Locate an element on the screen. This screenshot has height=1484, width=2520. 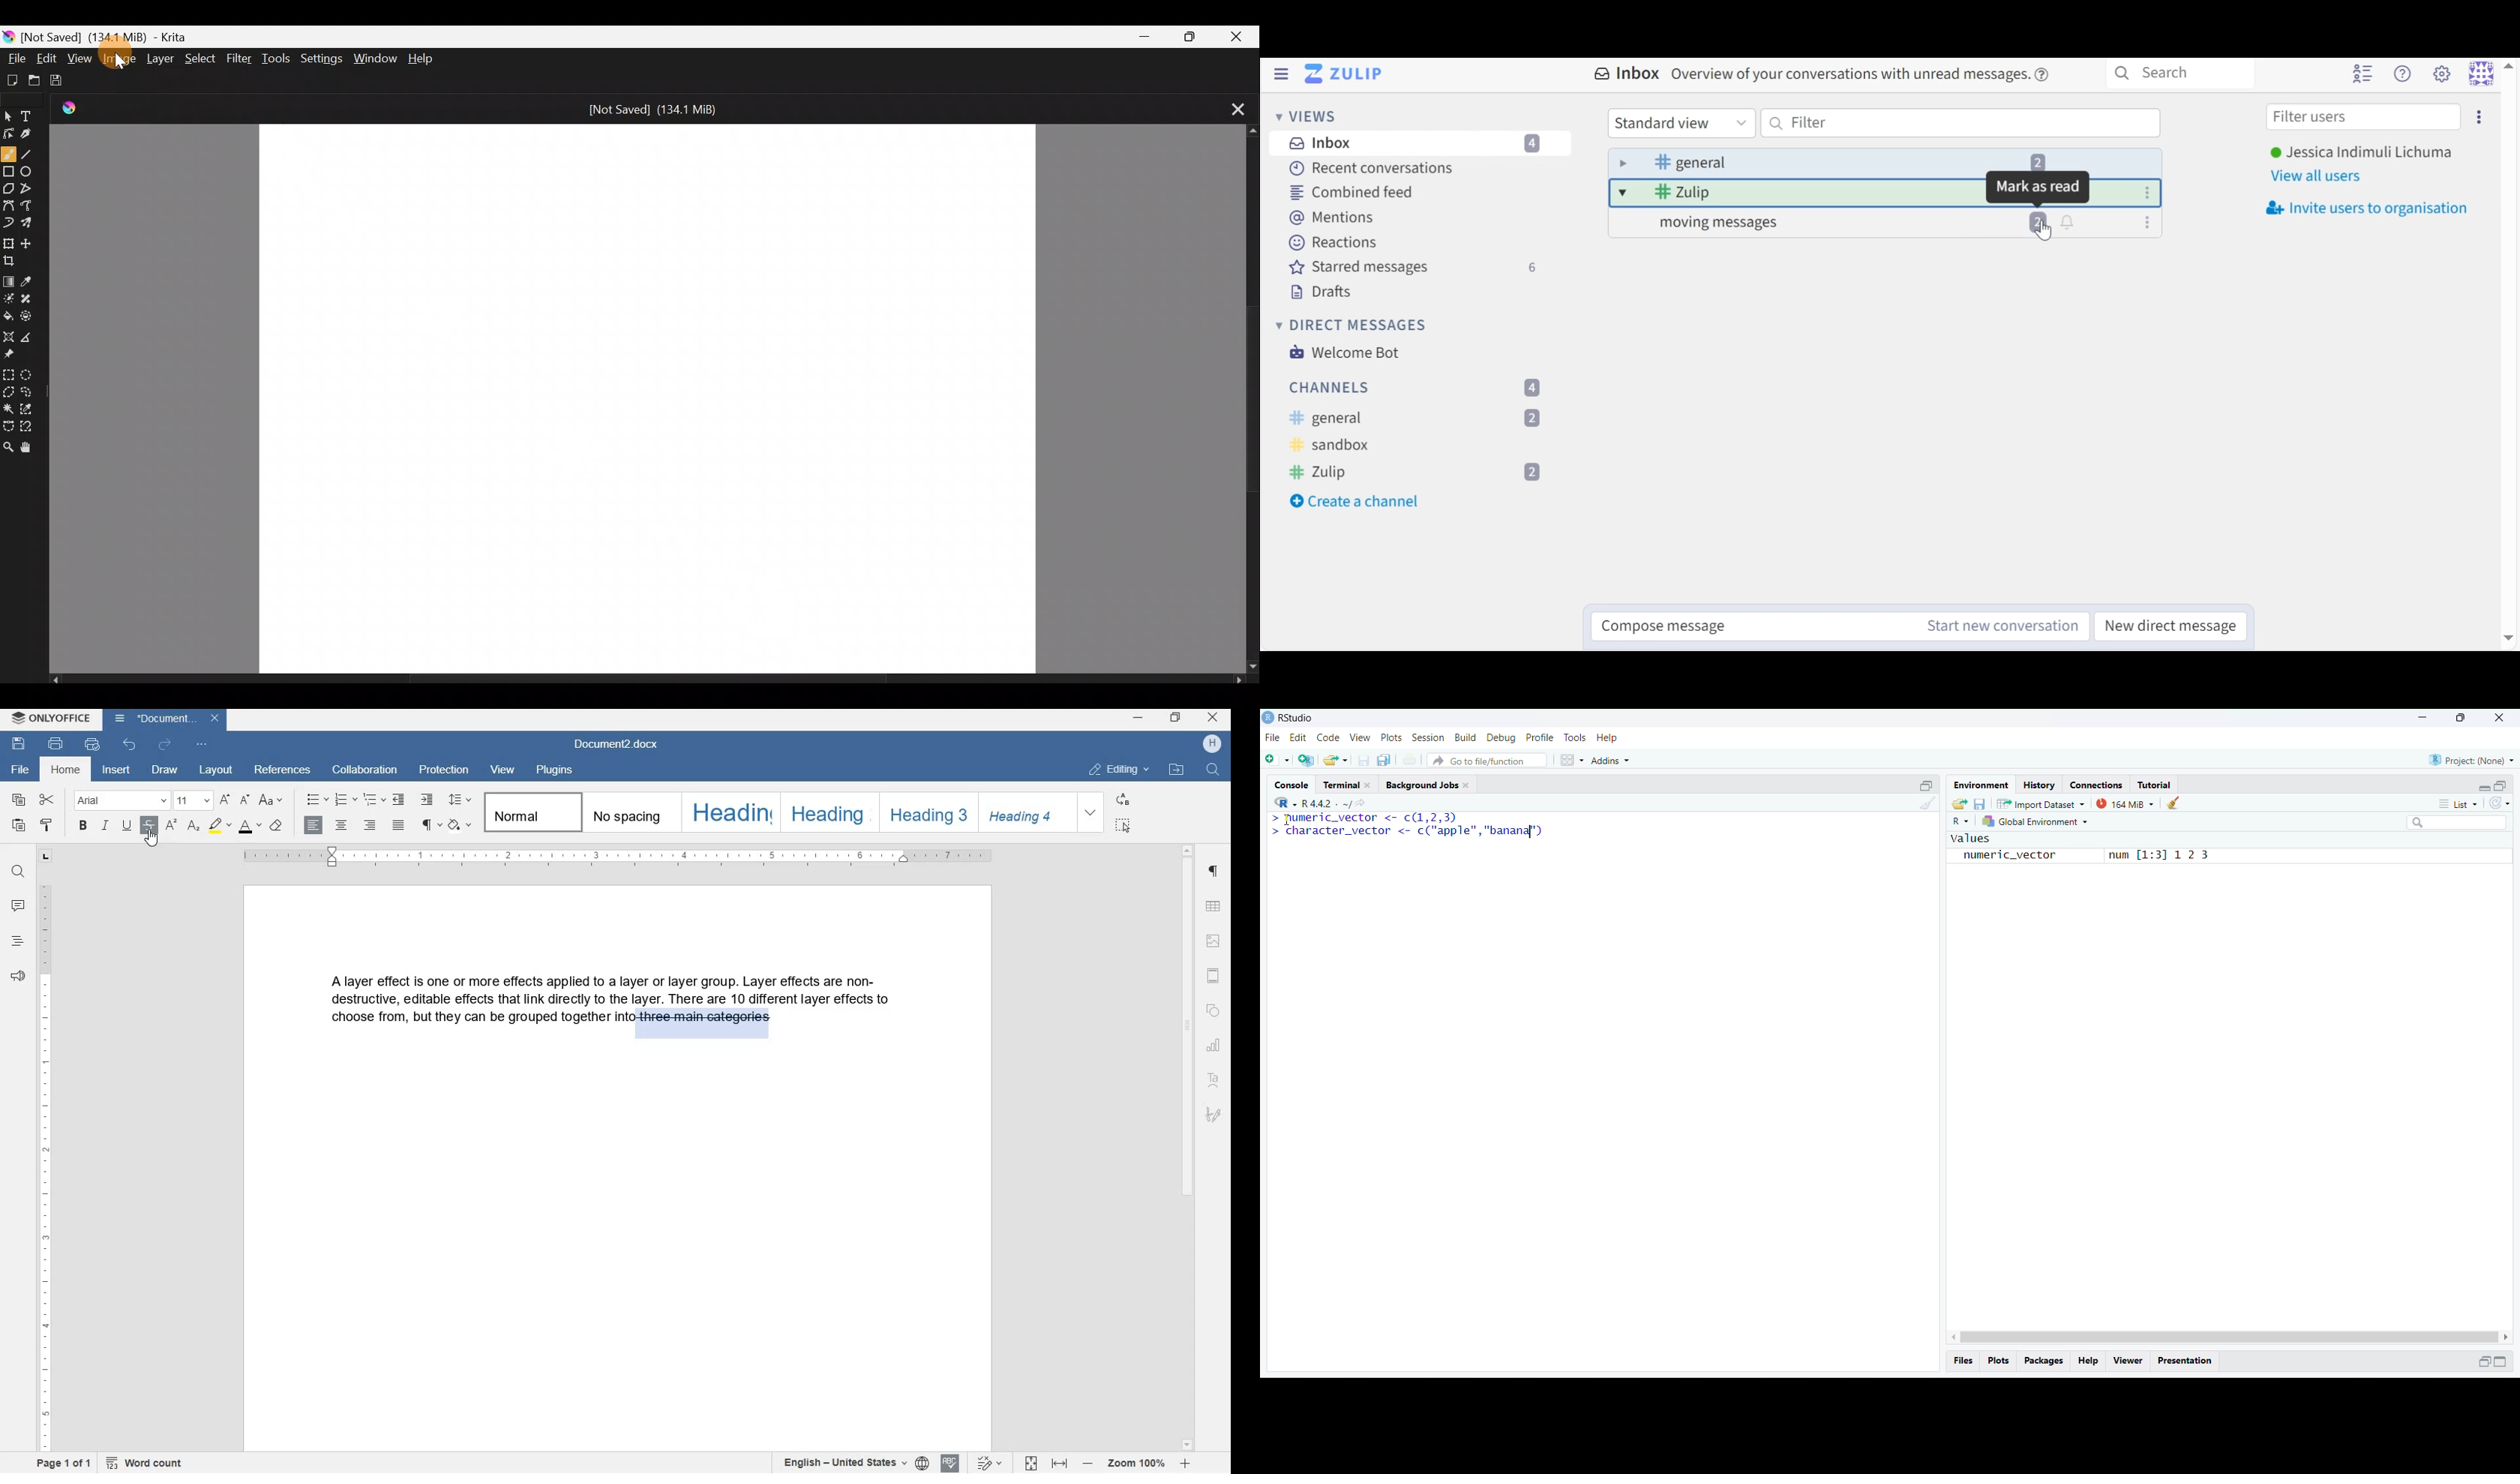
Debug is located at coordinates (1502, 738).